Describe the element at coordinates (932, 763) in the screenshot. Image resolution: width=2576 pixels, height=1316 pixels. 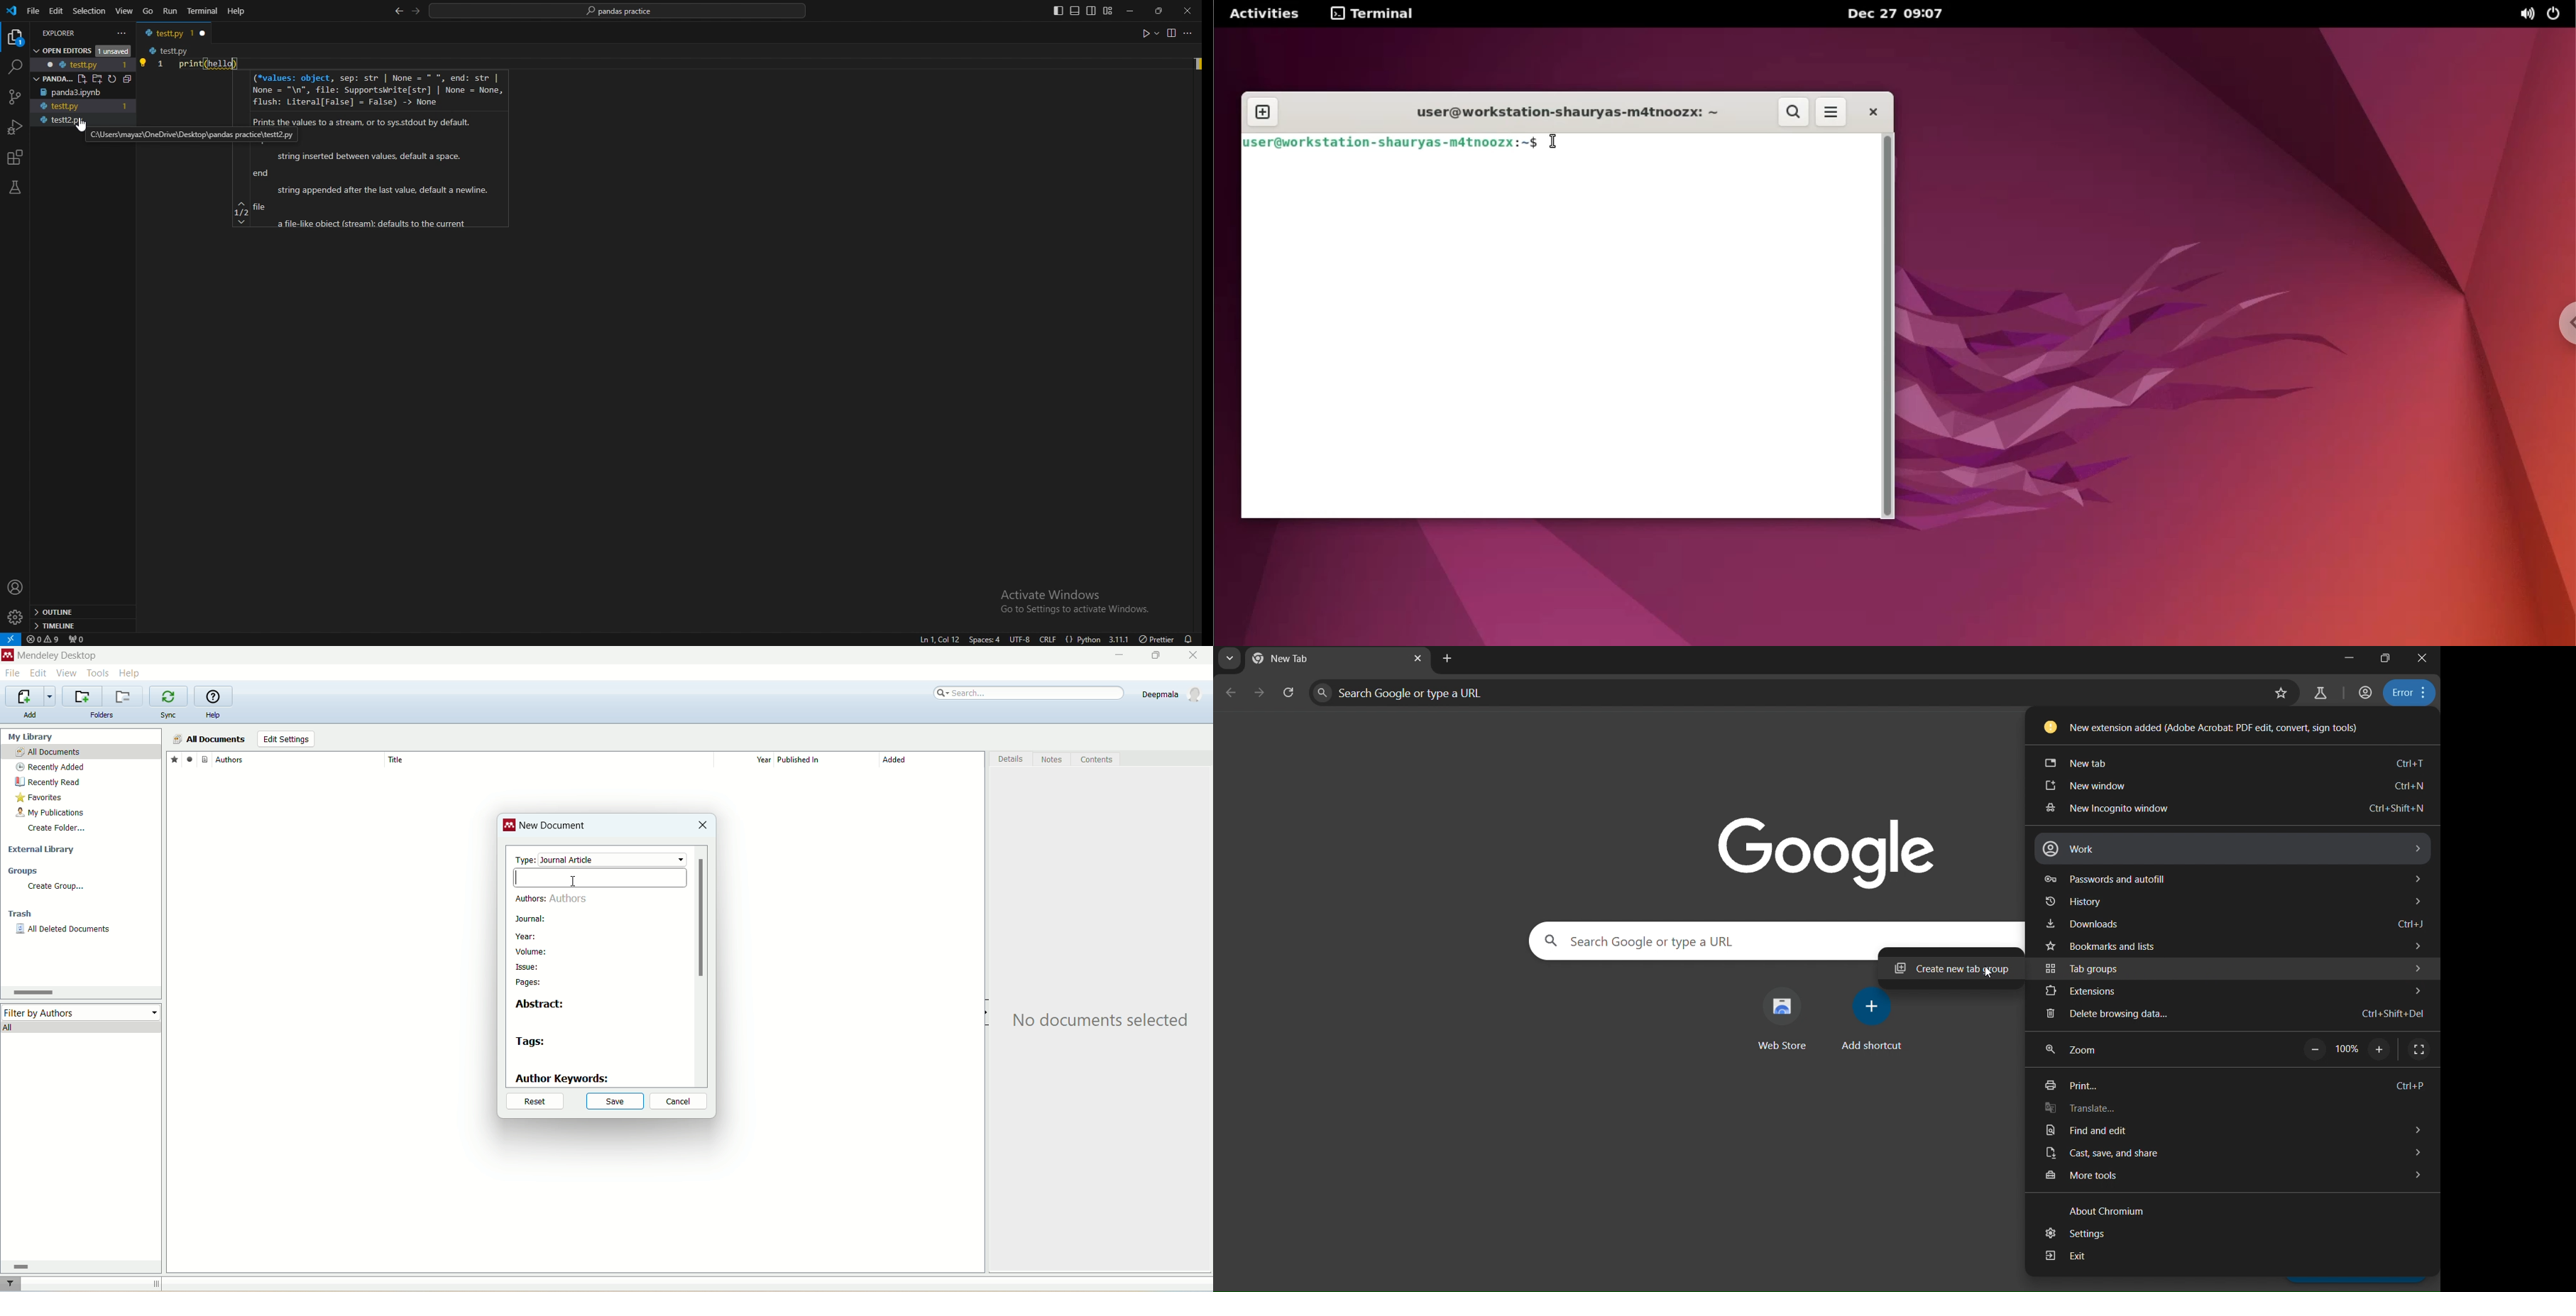
I see `added` at that location.